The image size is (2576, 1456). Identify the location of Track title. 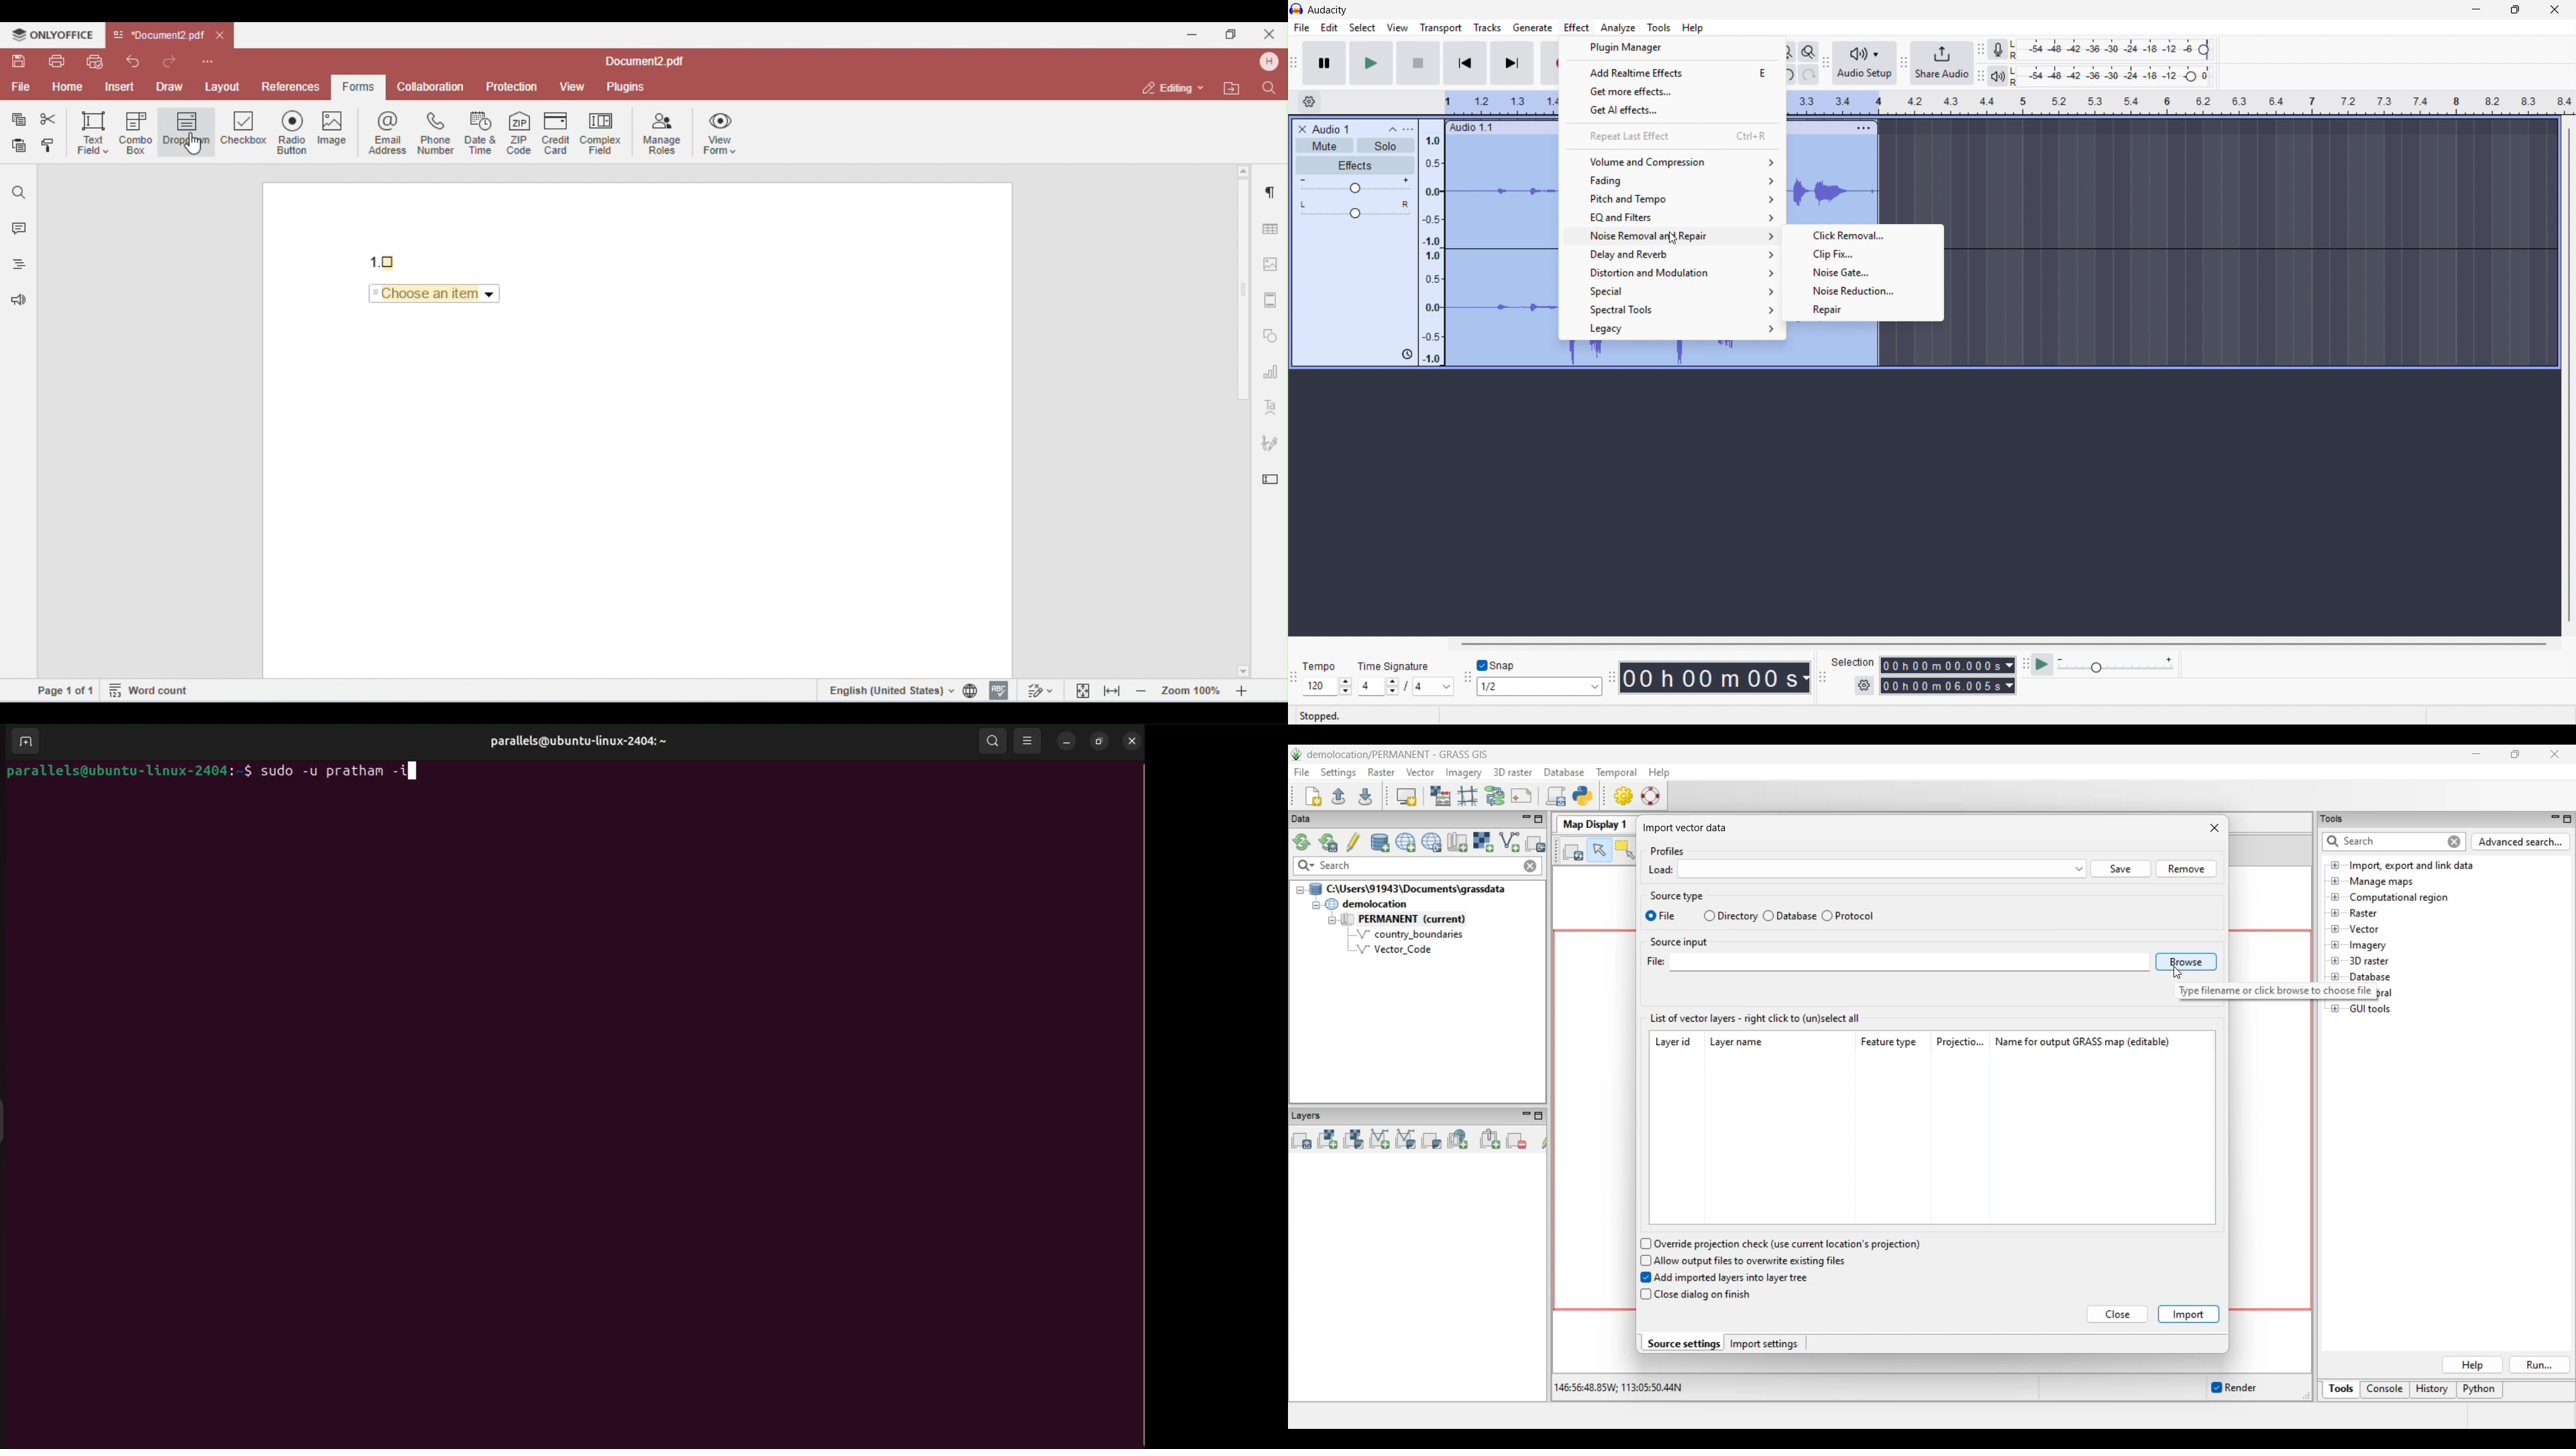
(1331, 129).